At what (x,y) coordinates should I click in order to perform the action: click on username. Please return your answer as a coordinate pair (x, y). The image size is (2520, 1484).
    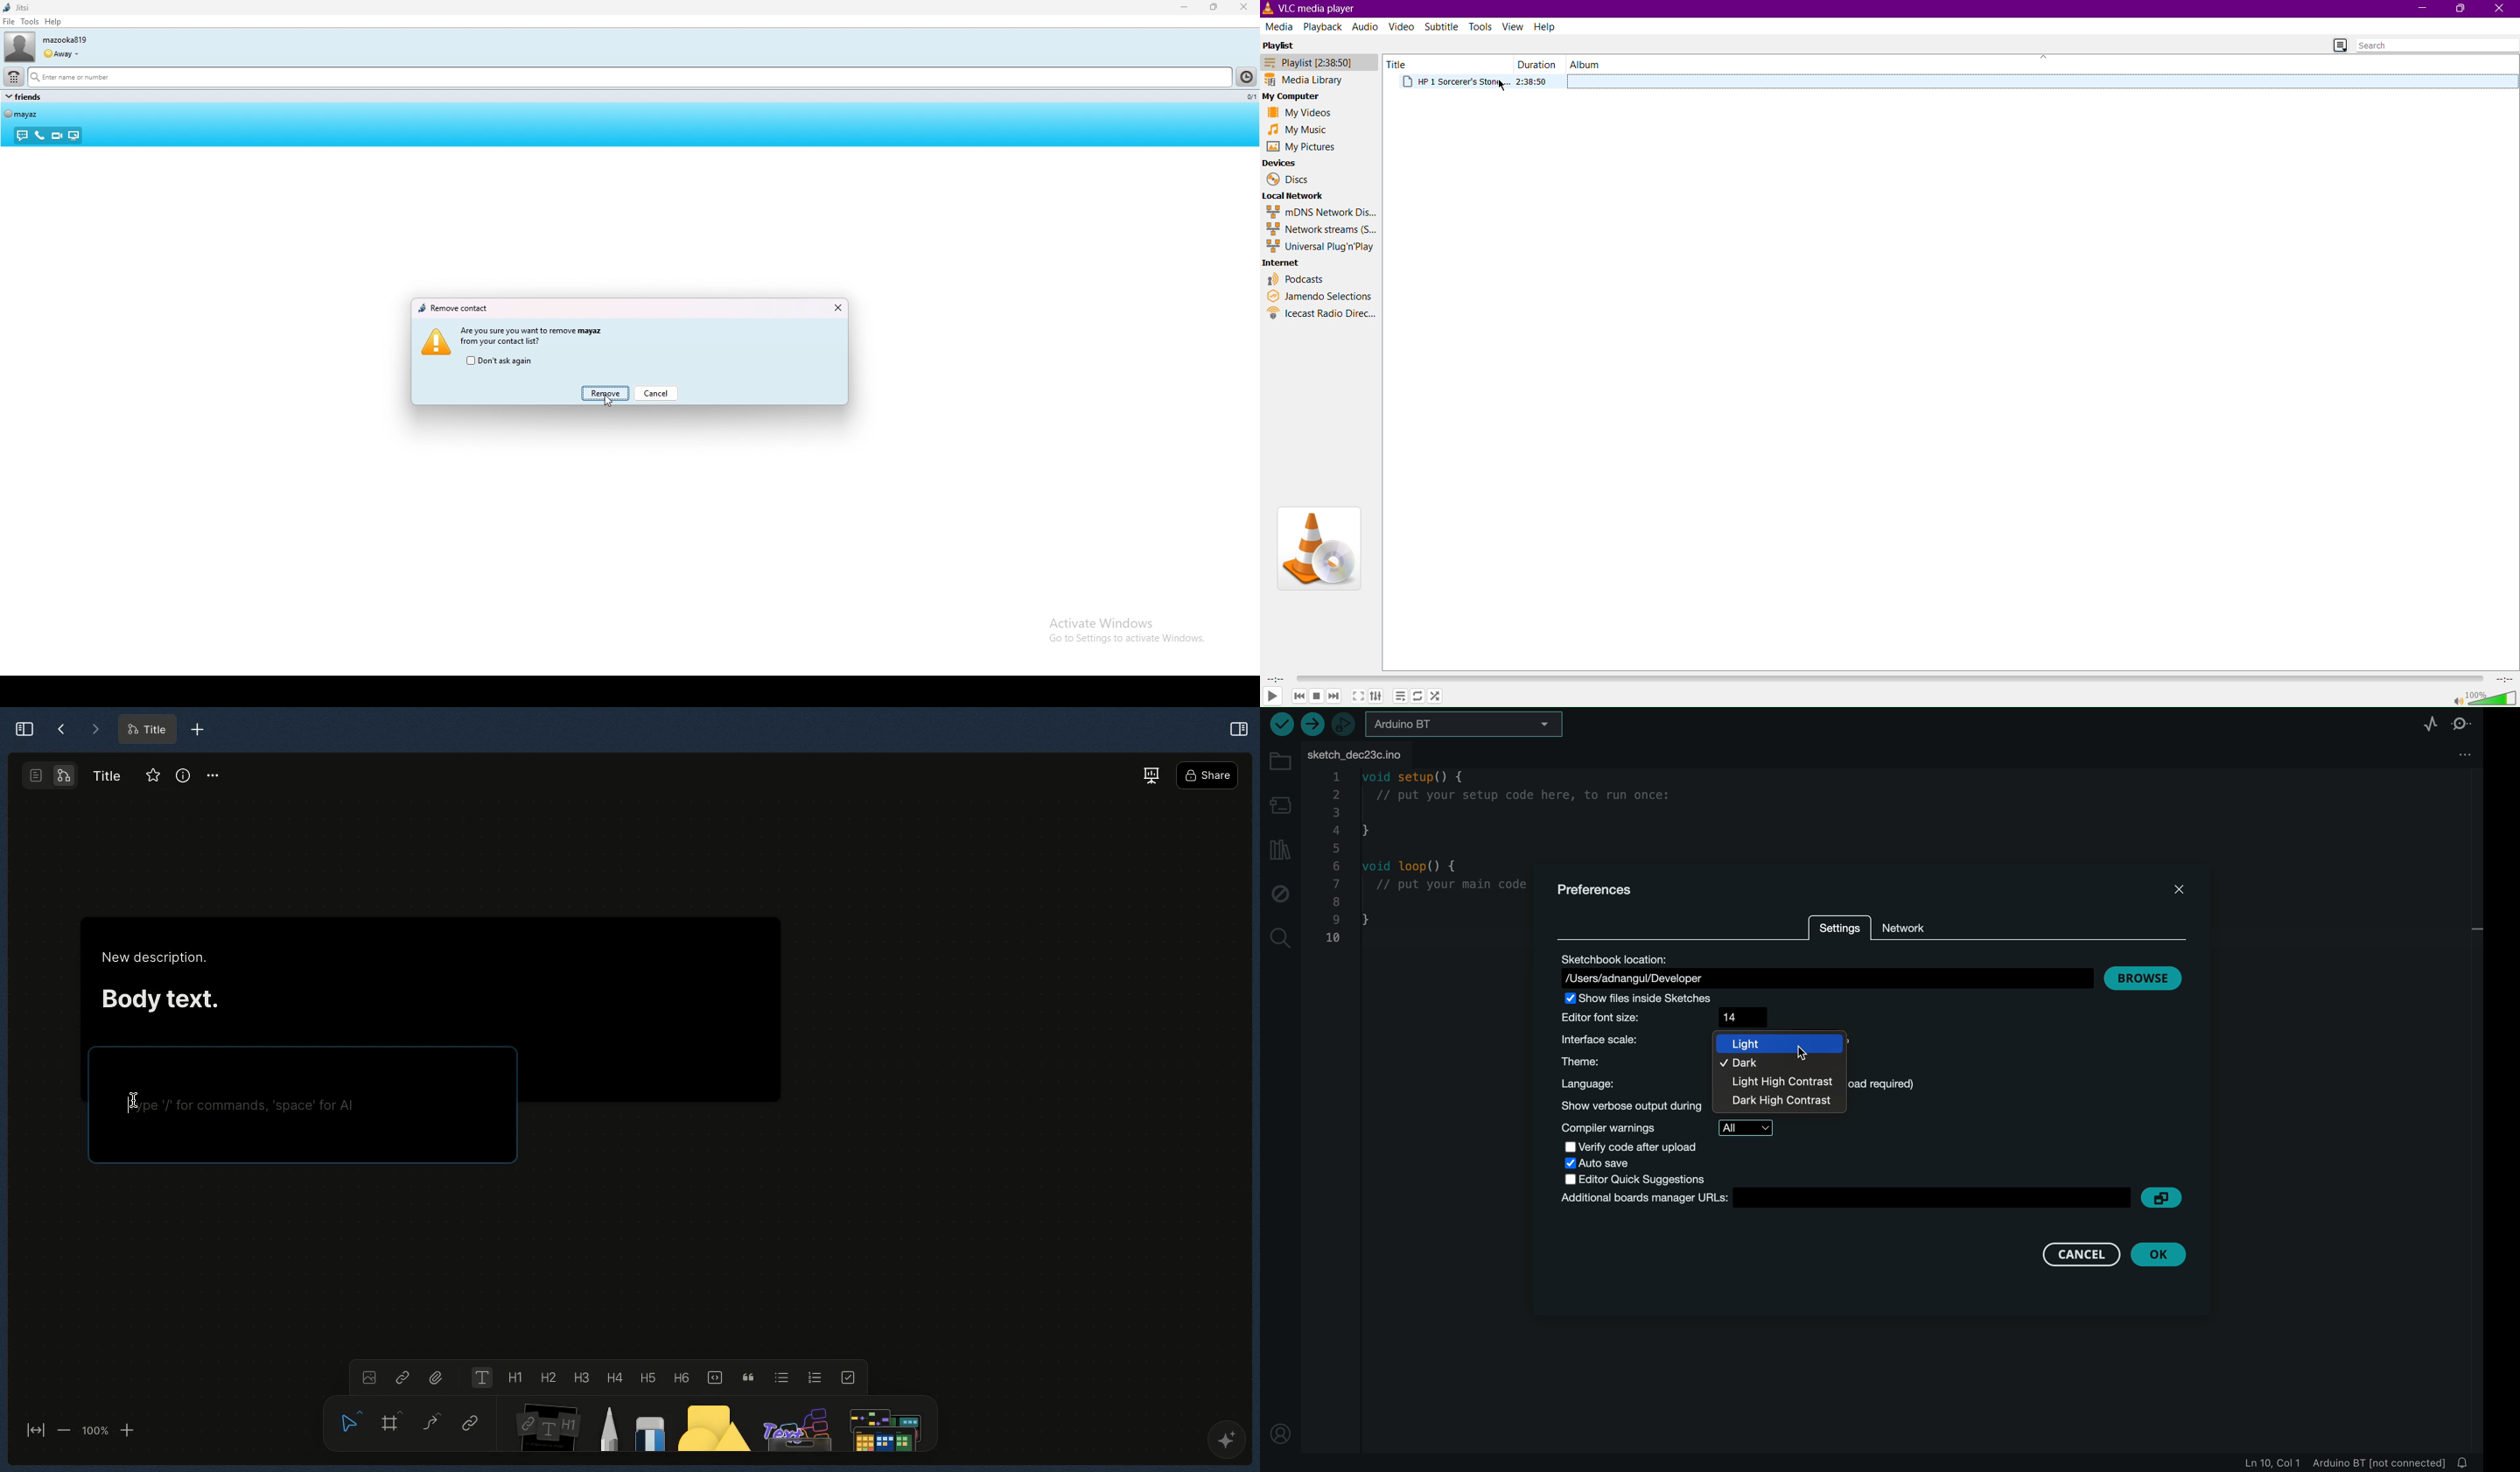
    Looking at the image, I should click on (64, 40).